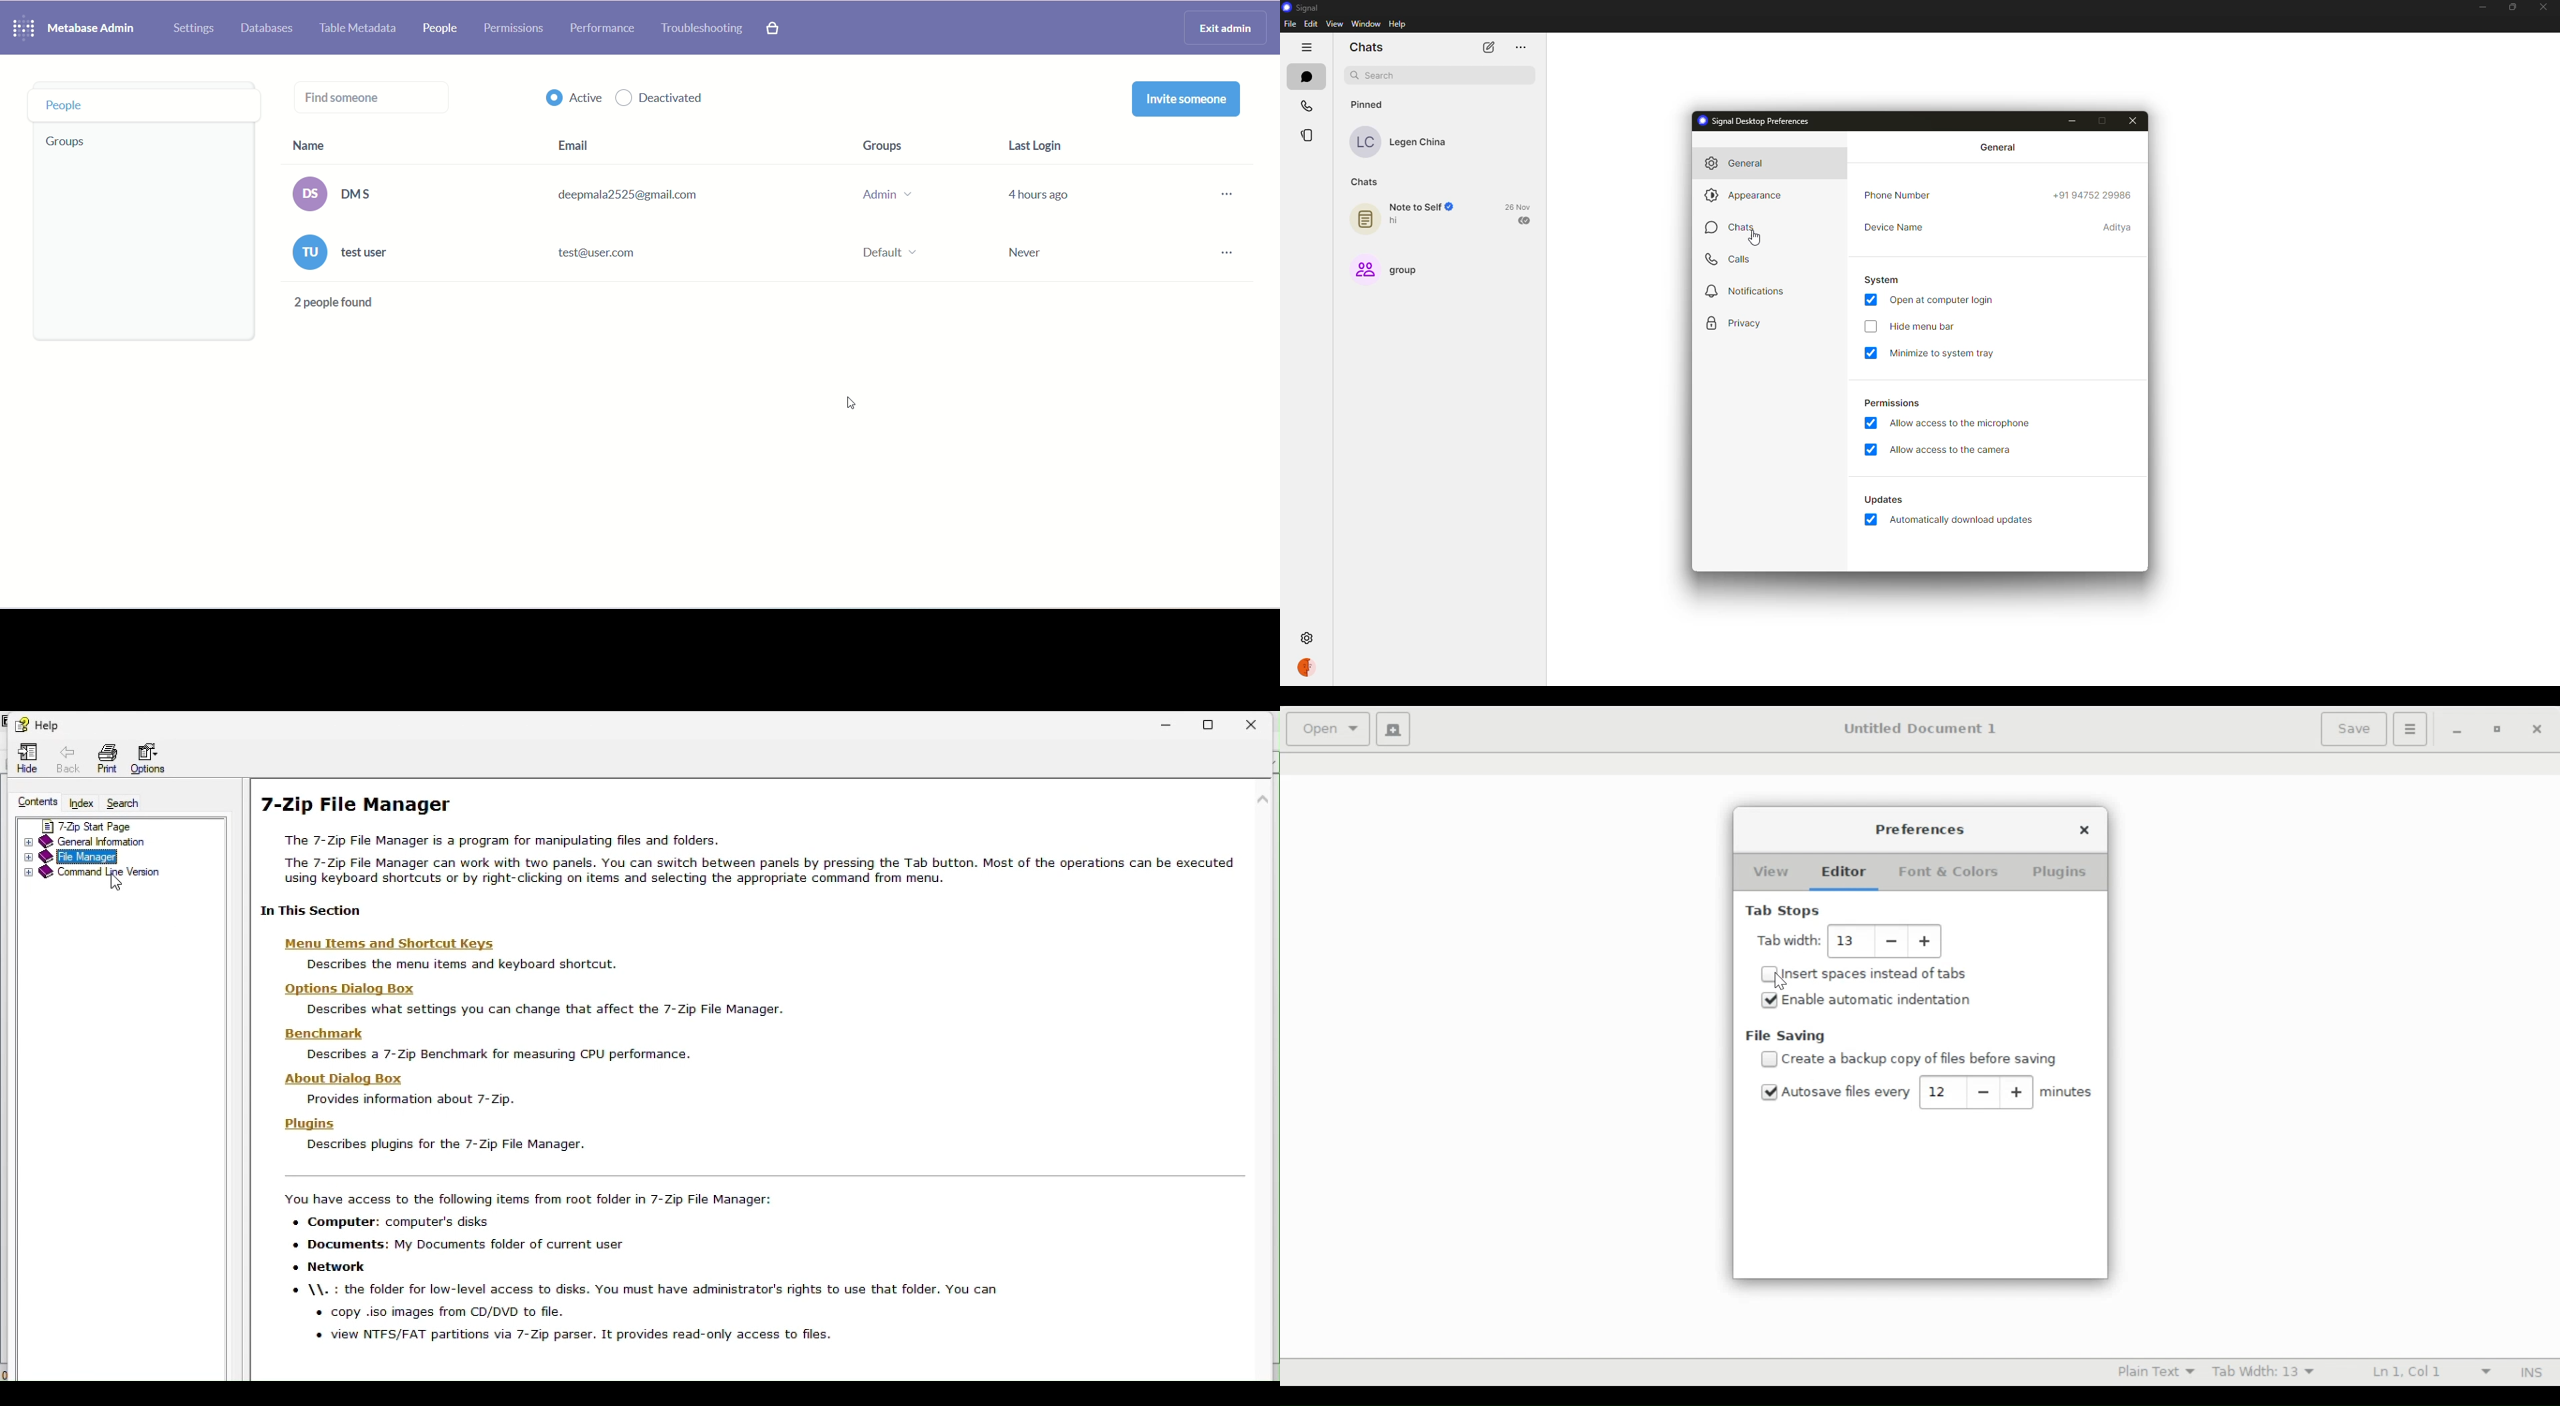 The width and height of the screenshot is (2576, 1428). I want to click on Print, so click(108, 758).